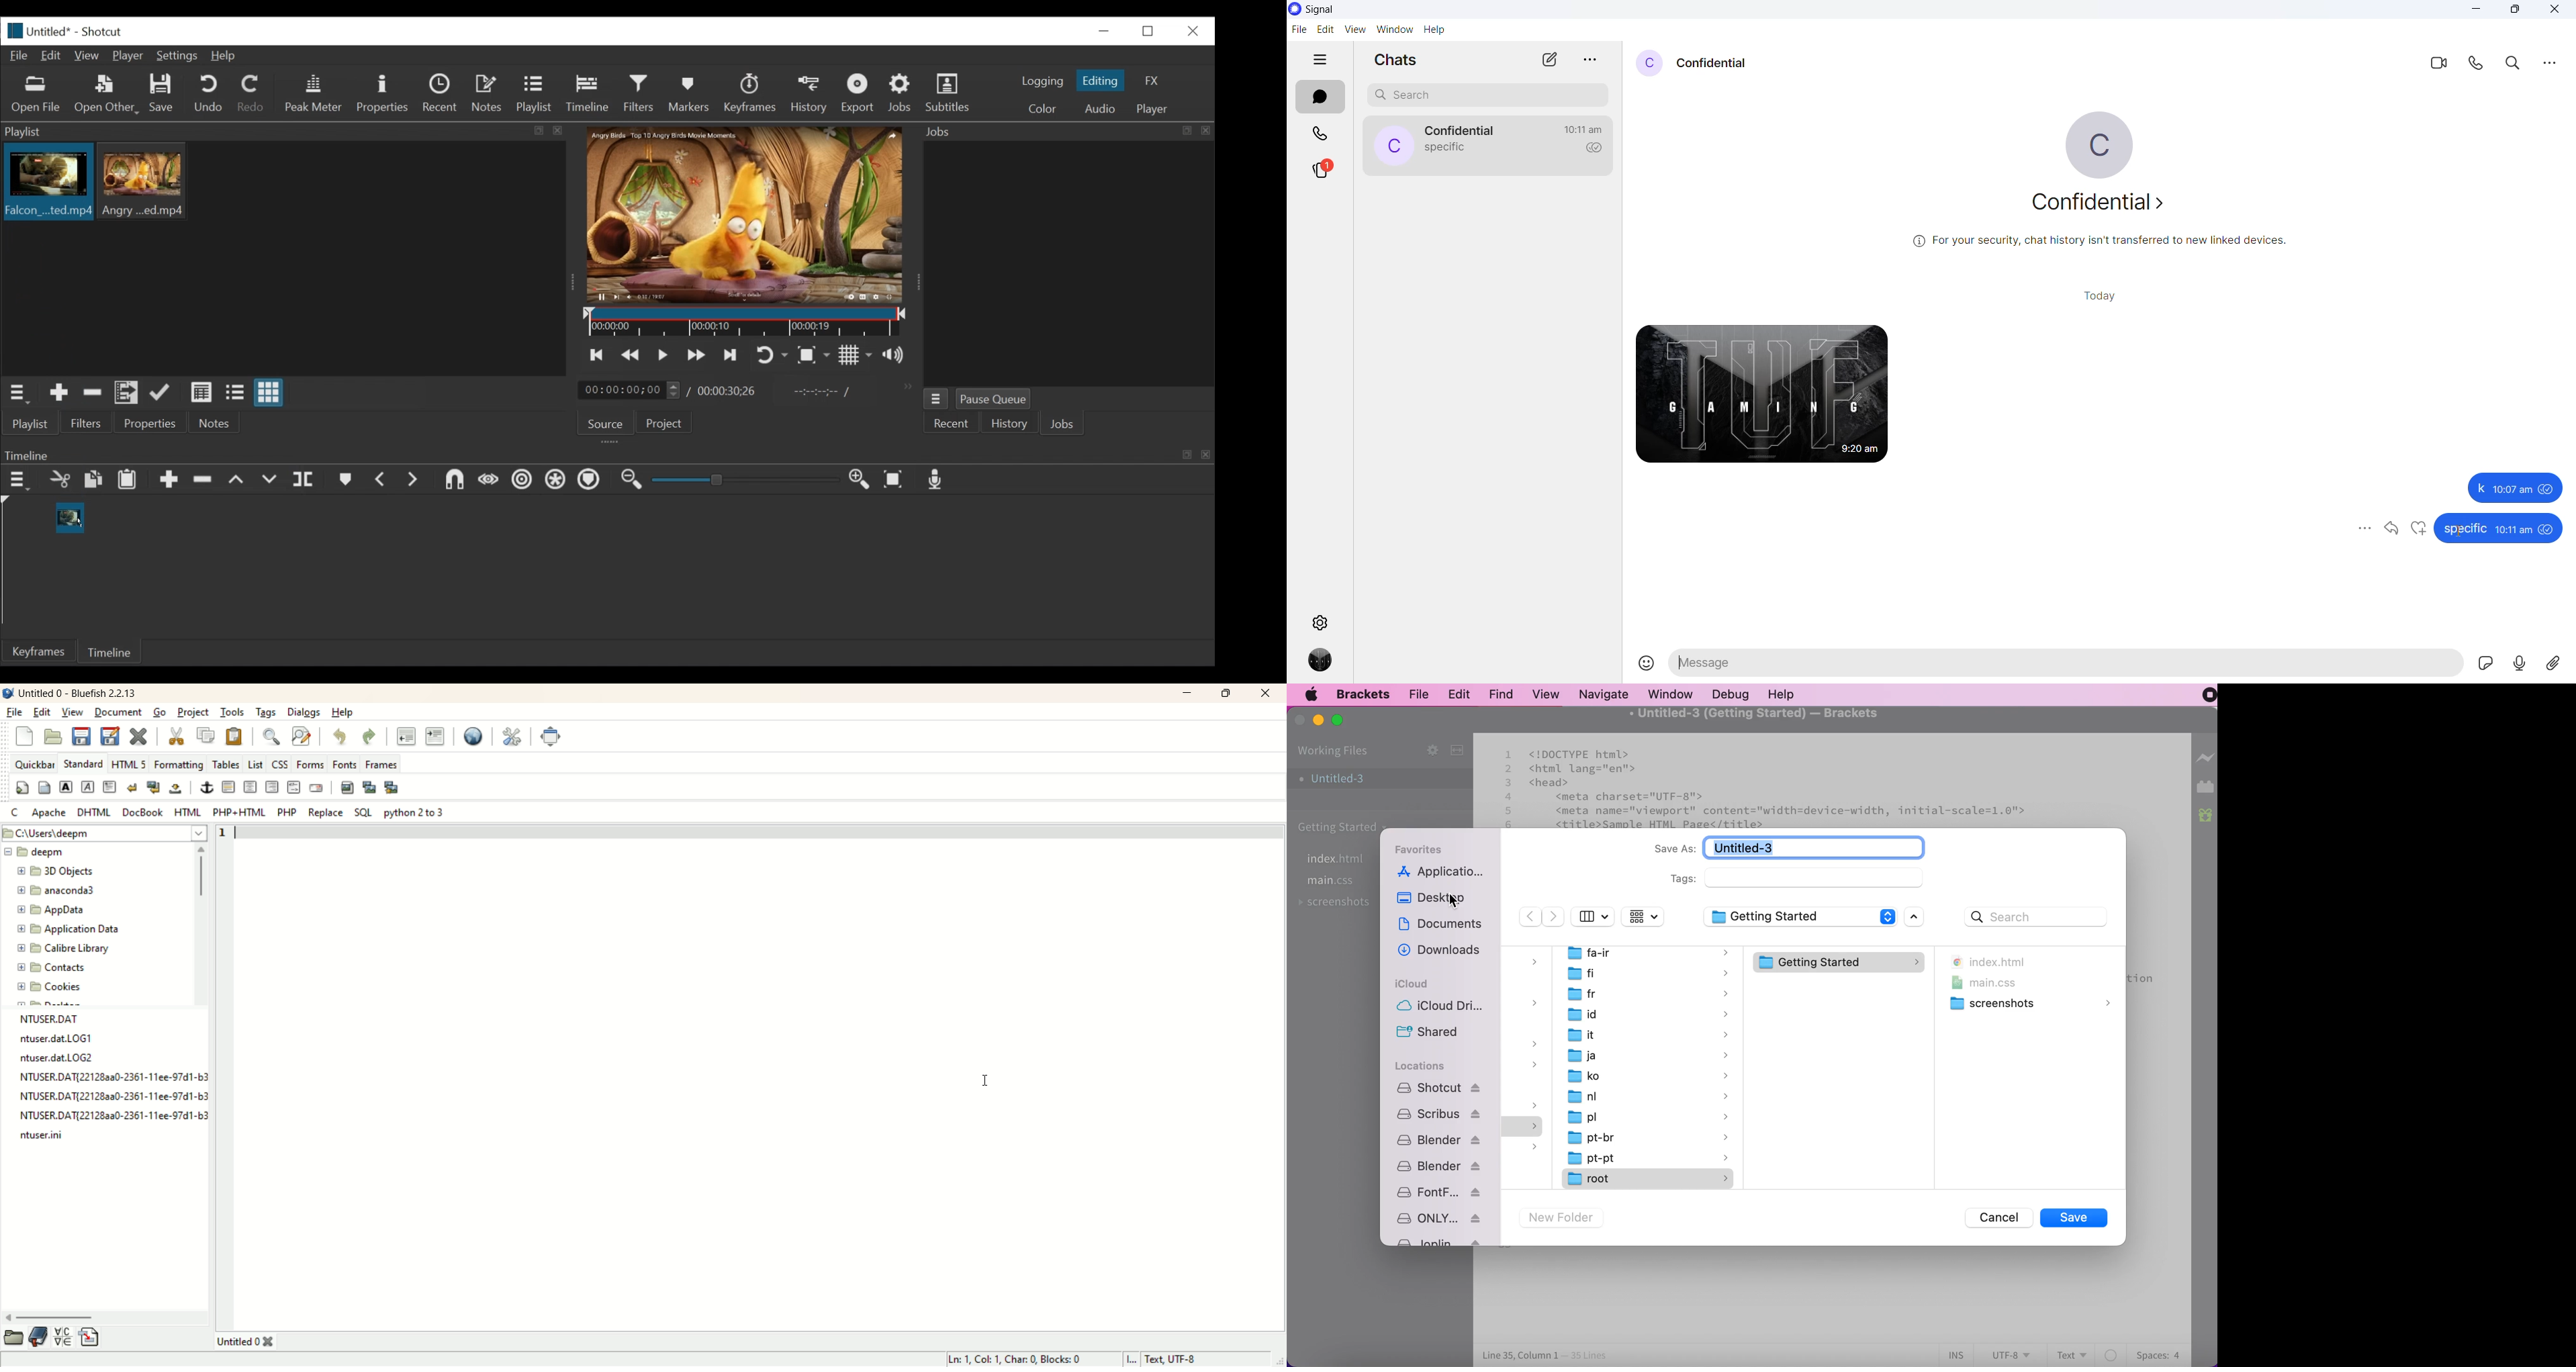 This screenshot has width=2576, height=1372. I want to click on Edit, so click(54, 54).